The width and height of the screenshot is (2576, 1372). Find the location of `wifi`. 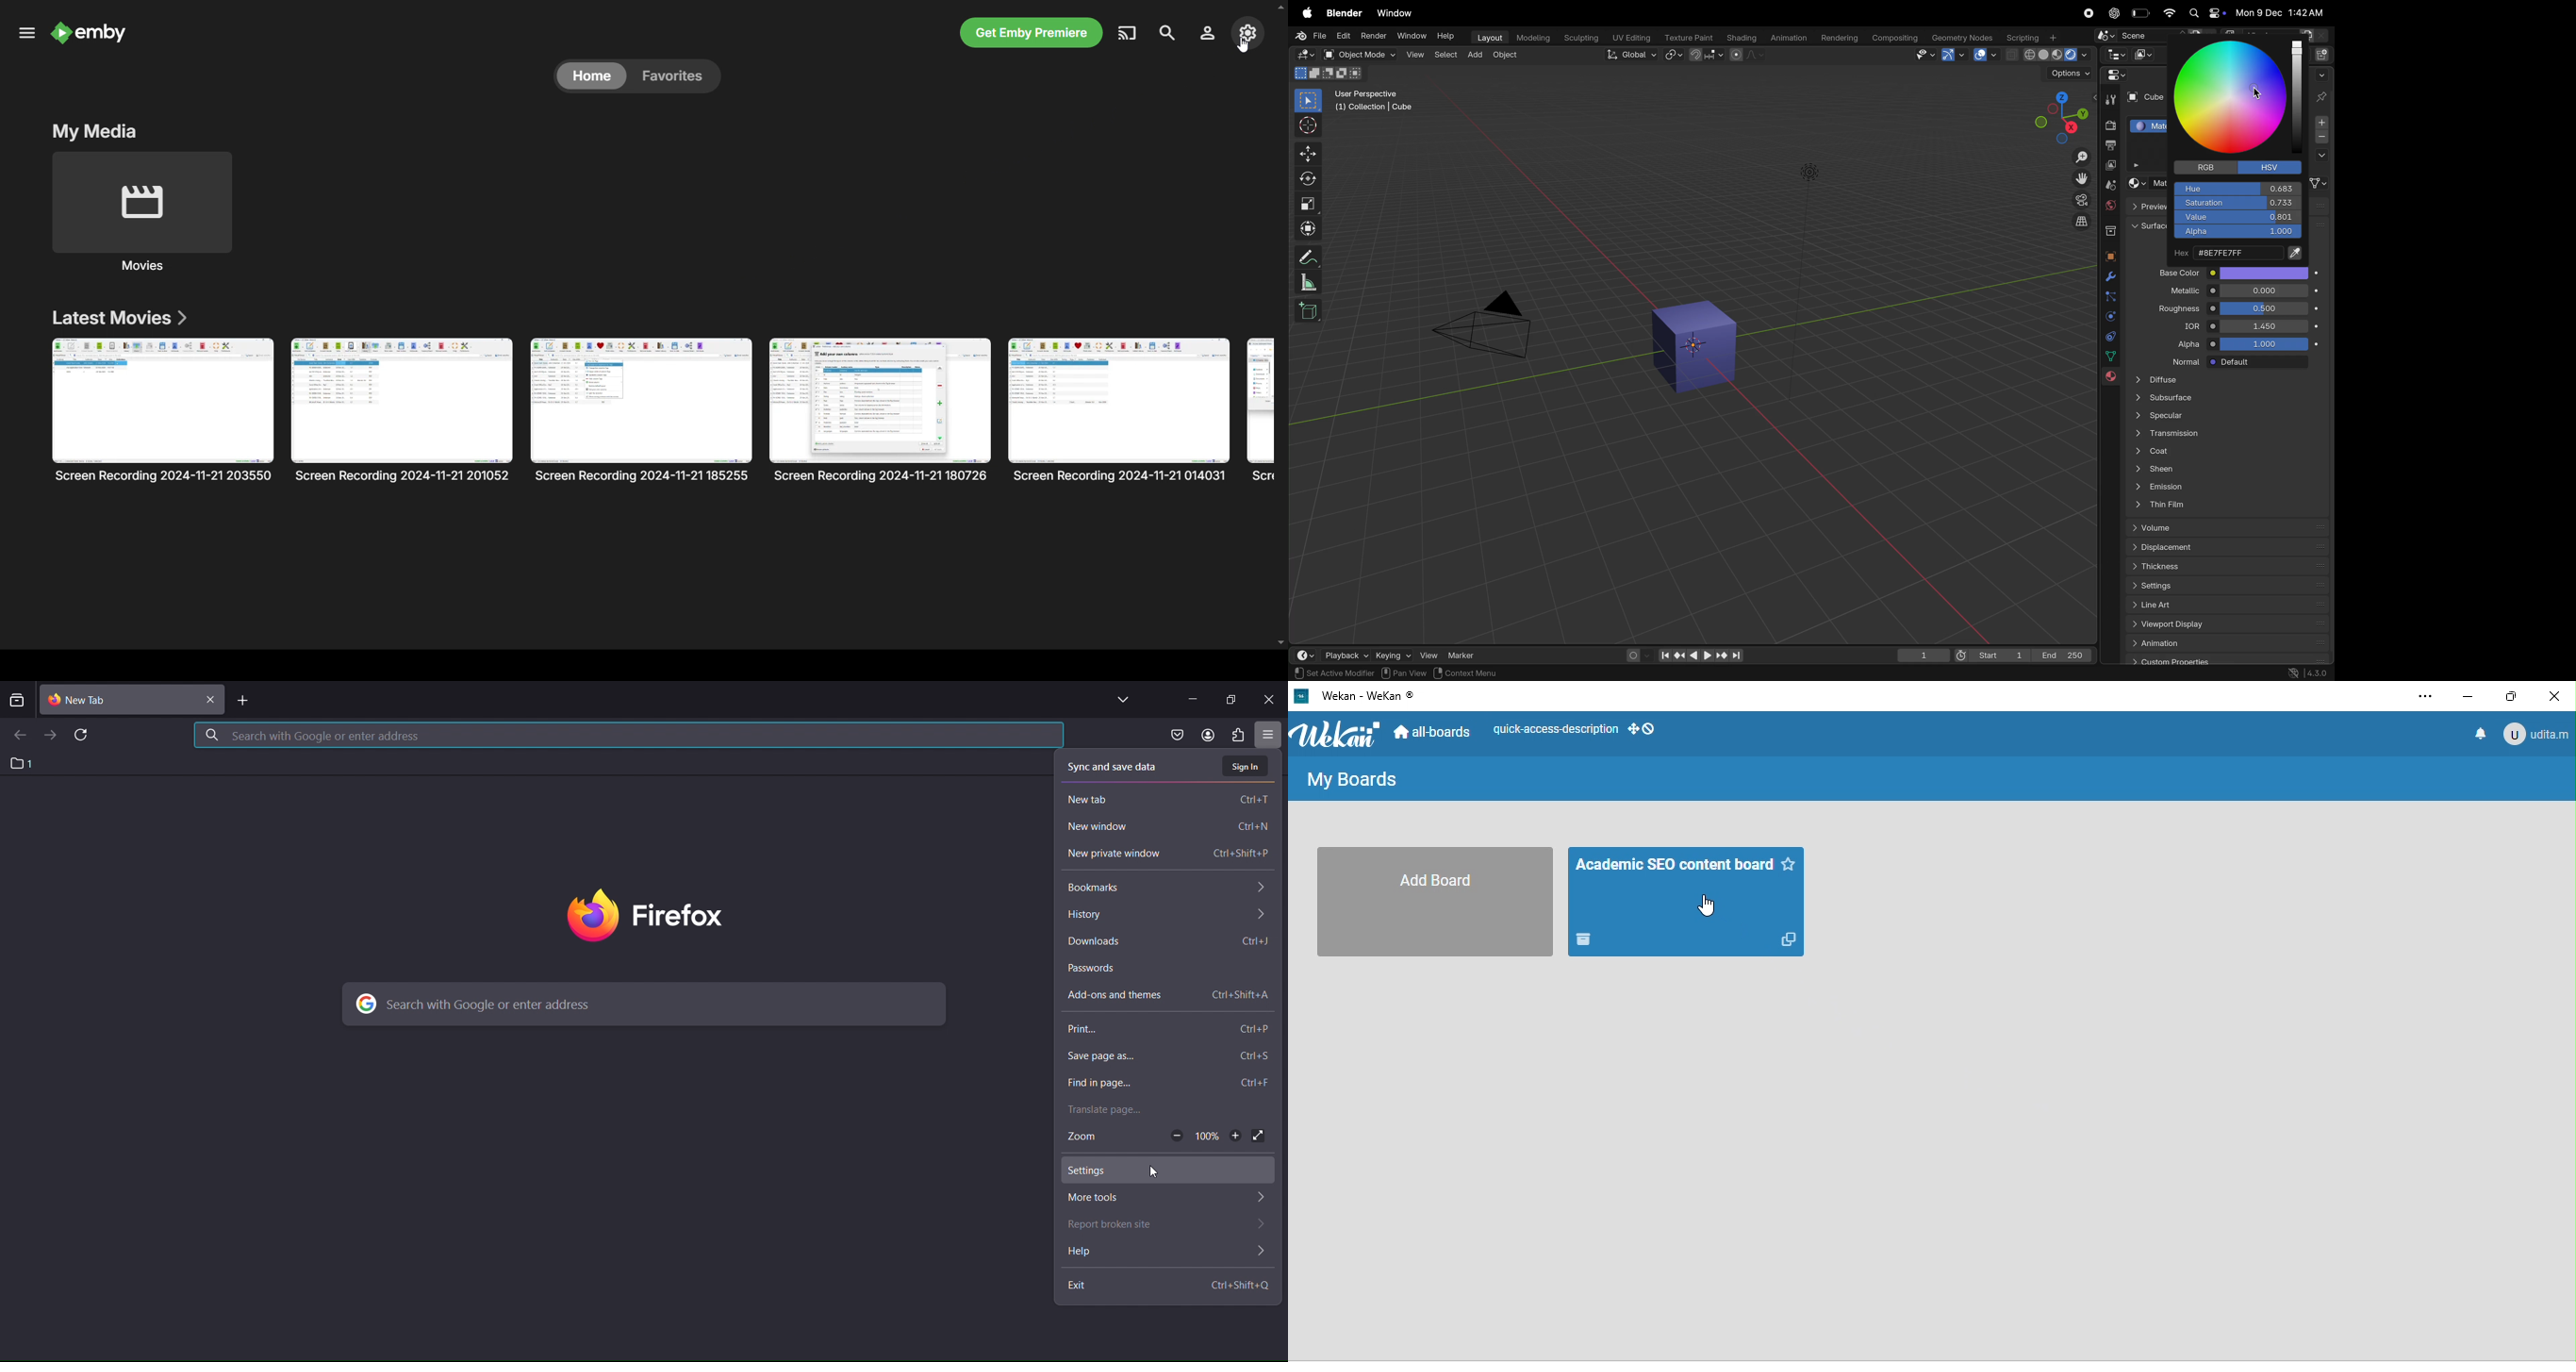

wifi is located at coordinates (2168, 13).